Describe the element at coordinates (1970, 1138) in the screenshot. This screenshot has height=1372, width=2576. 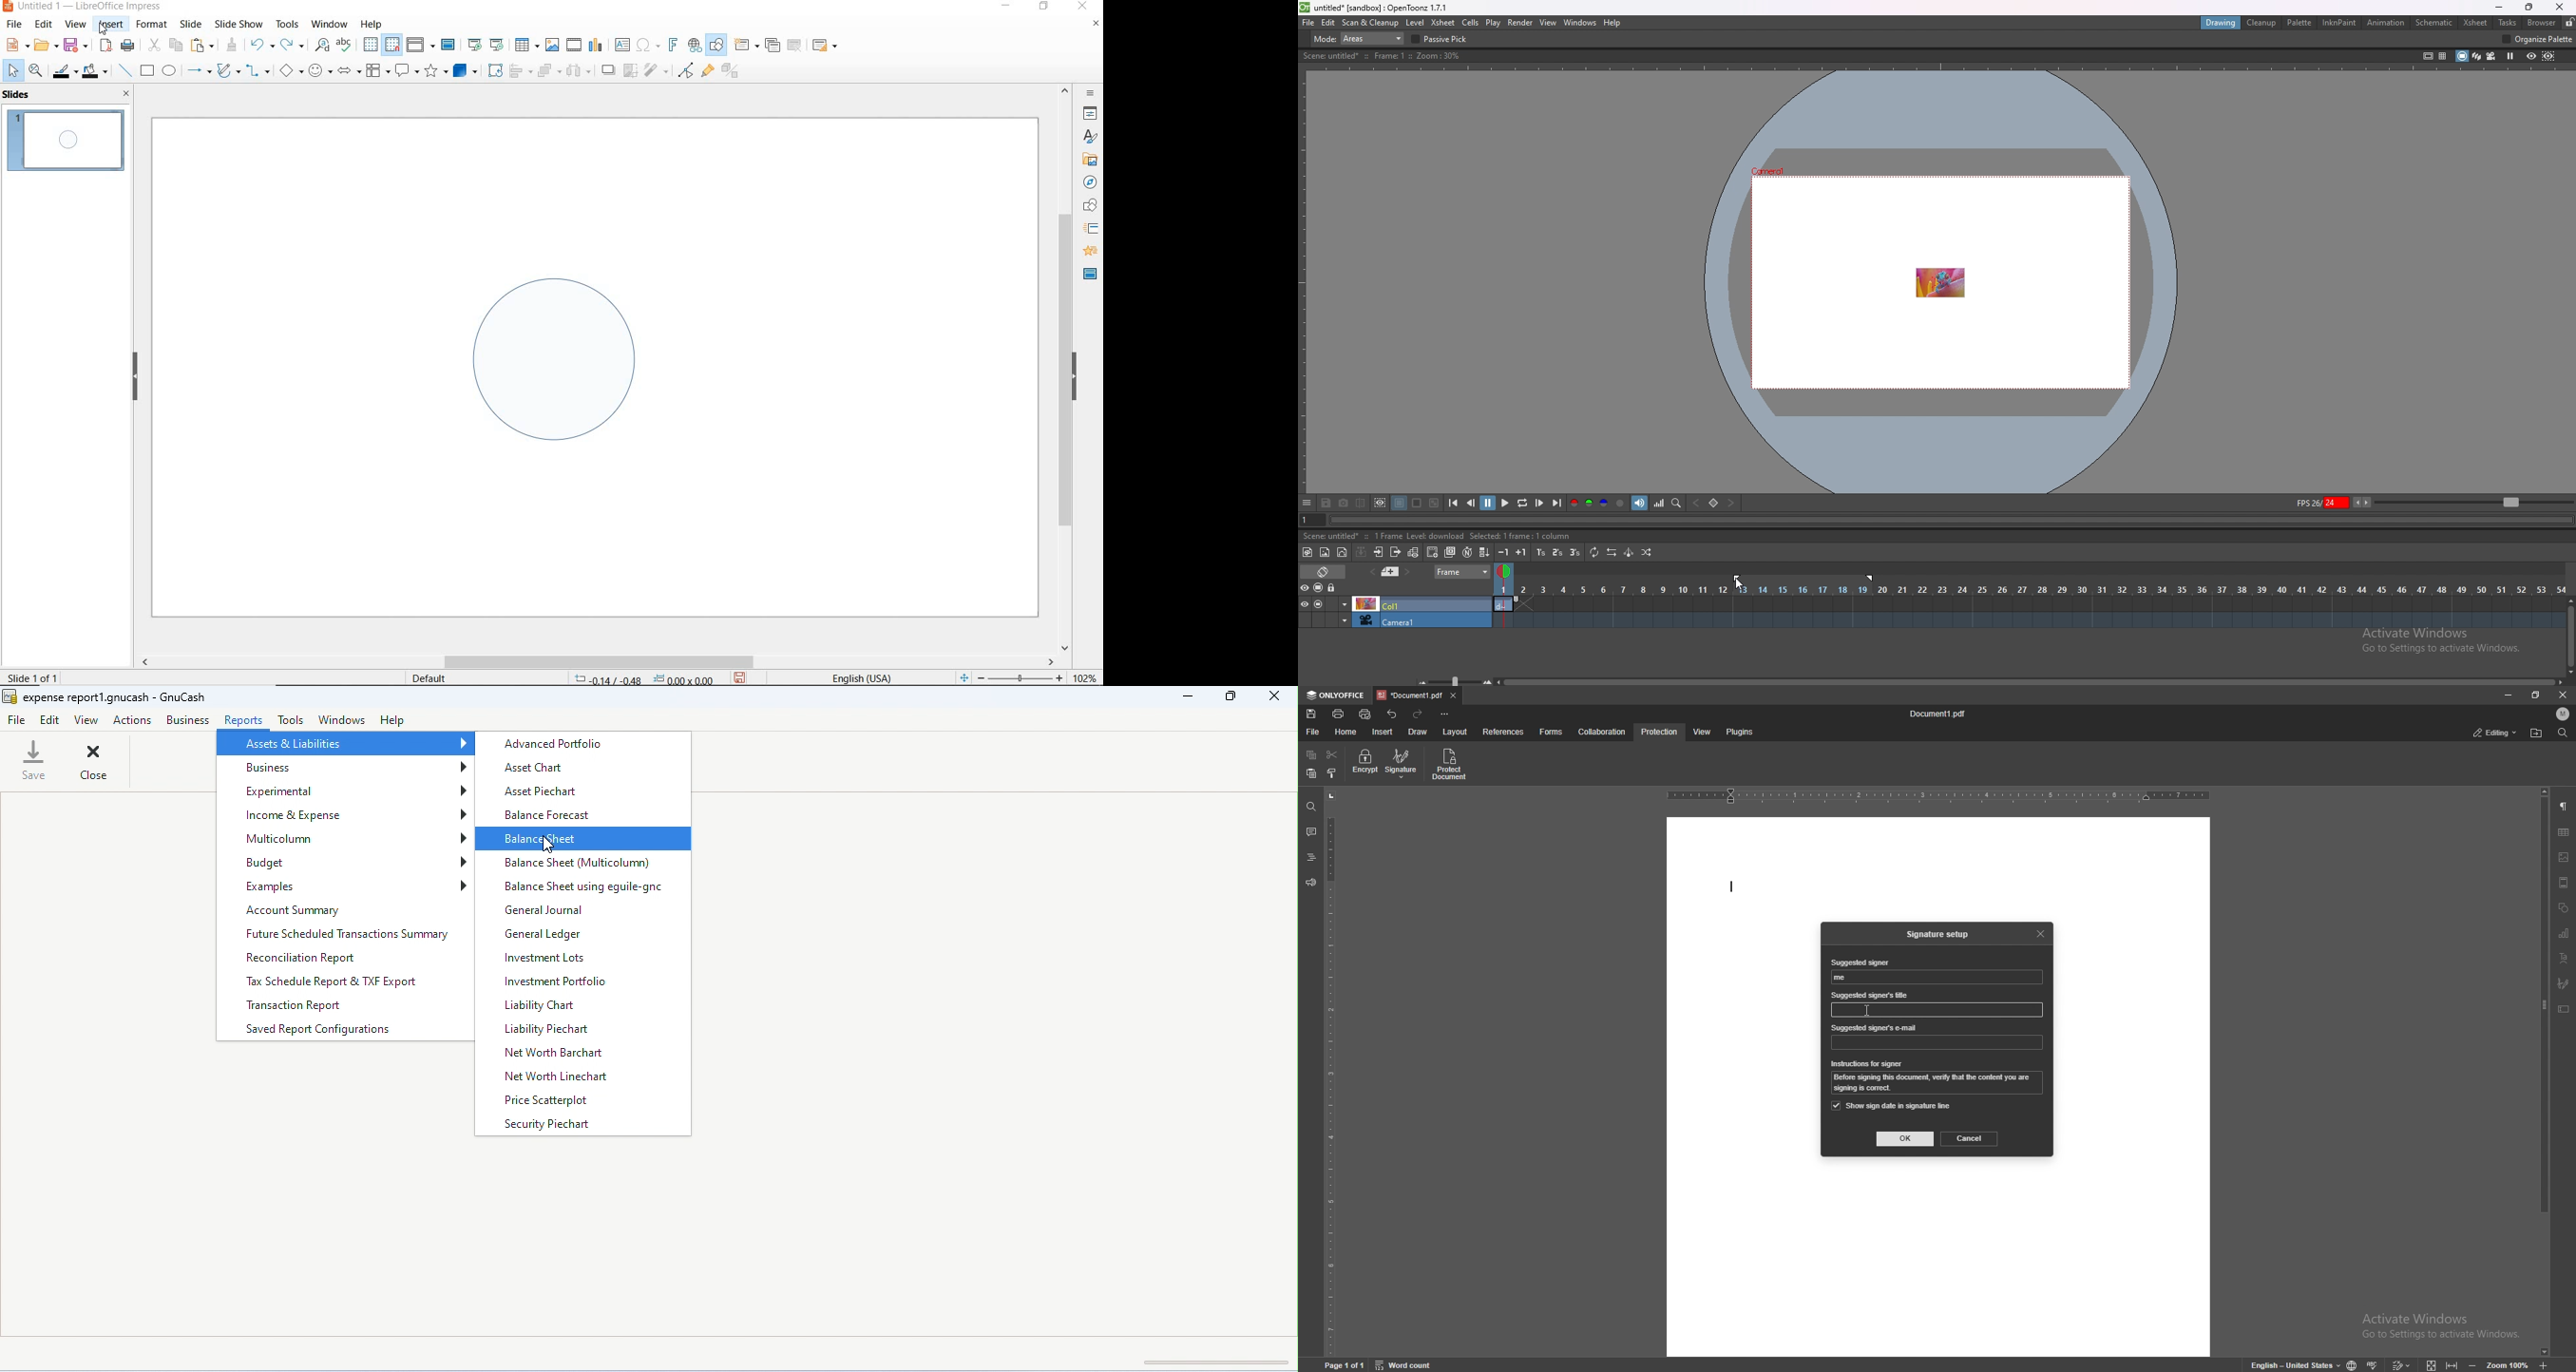
I see `cancel` at that location.